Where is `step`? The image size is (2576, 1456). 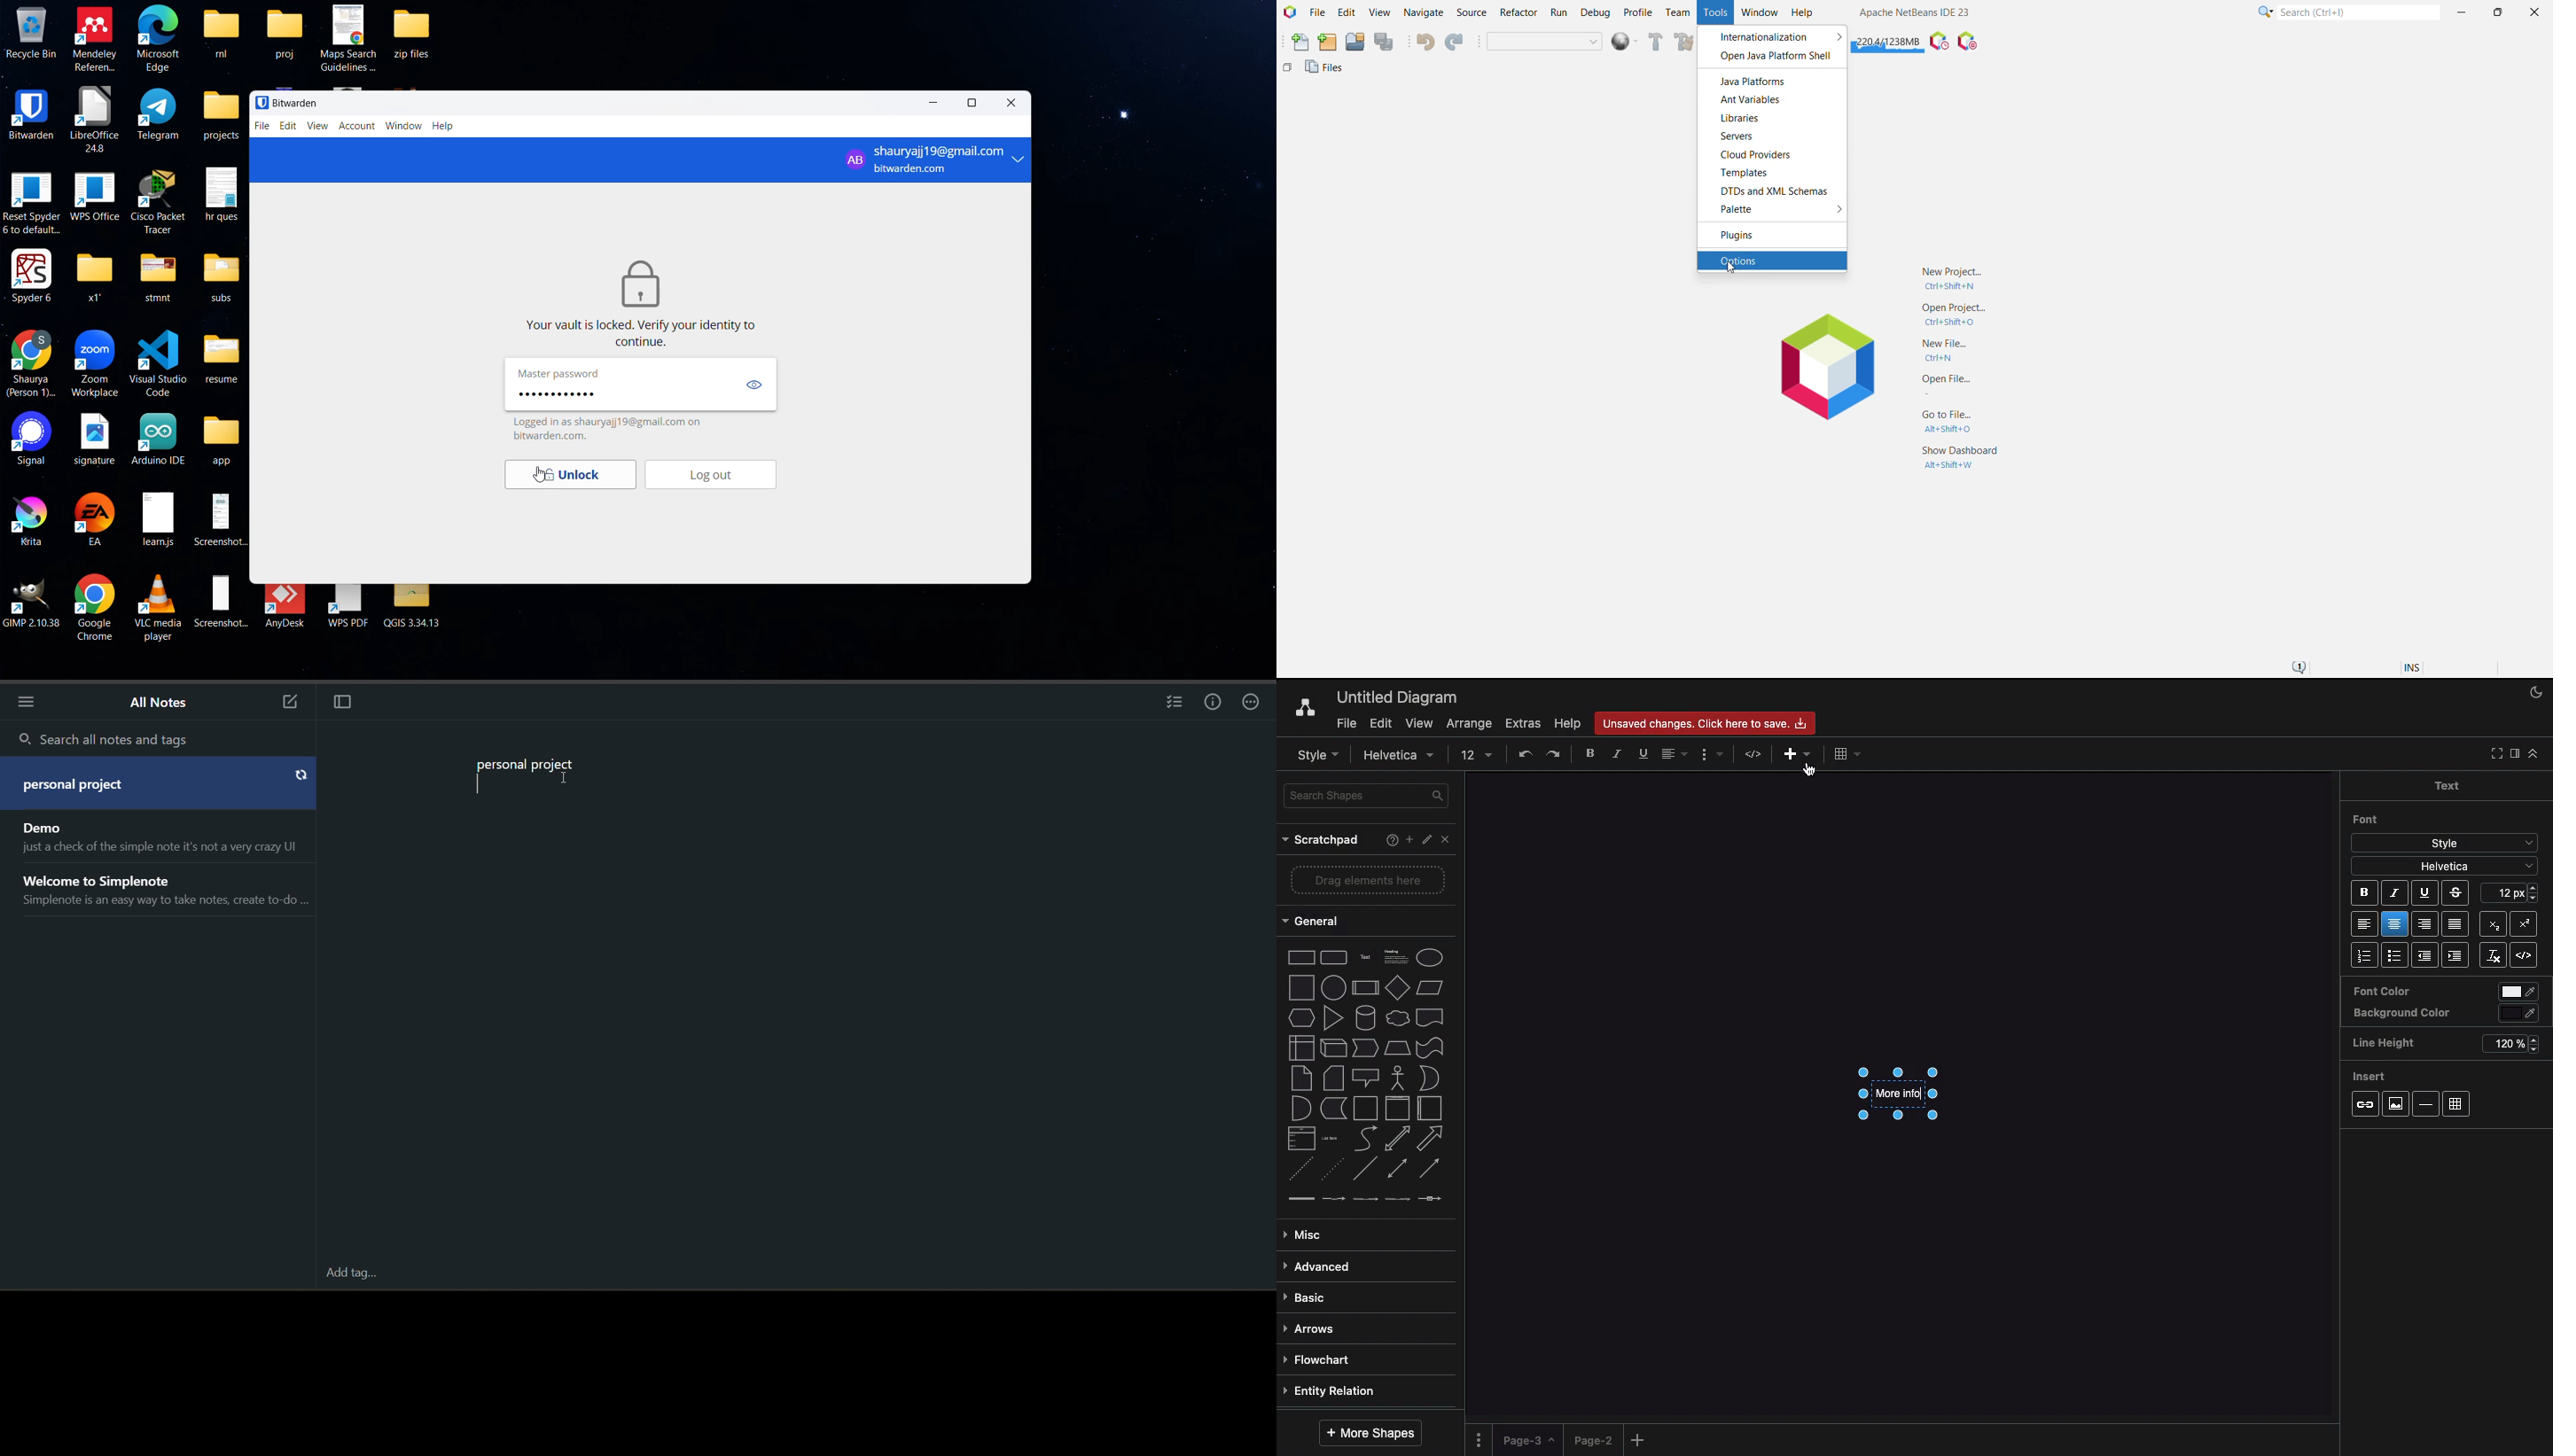 step is located at coordinates (1365, 1047).